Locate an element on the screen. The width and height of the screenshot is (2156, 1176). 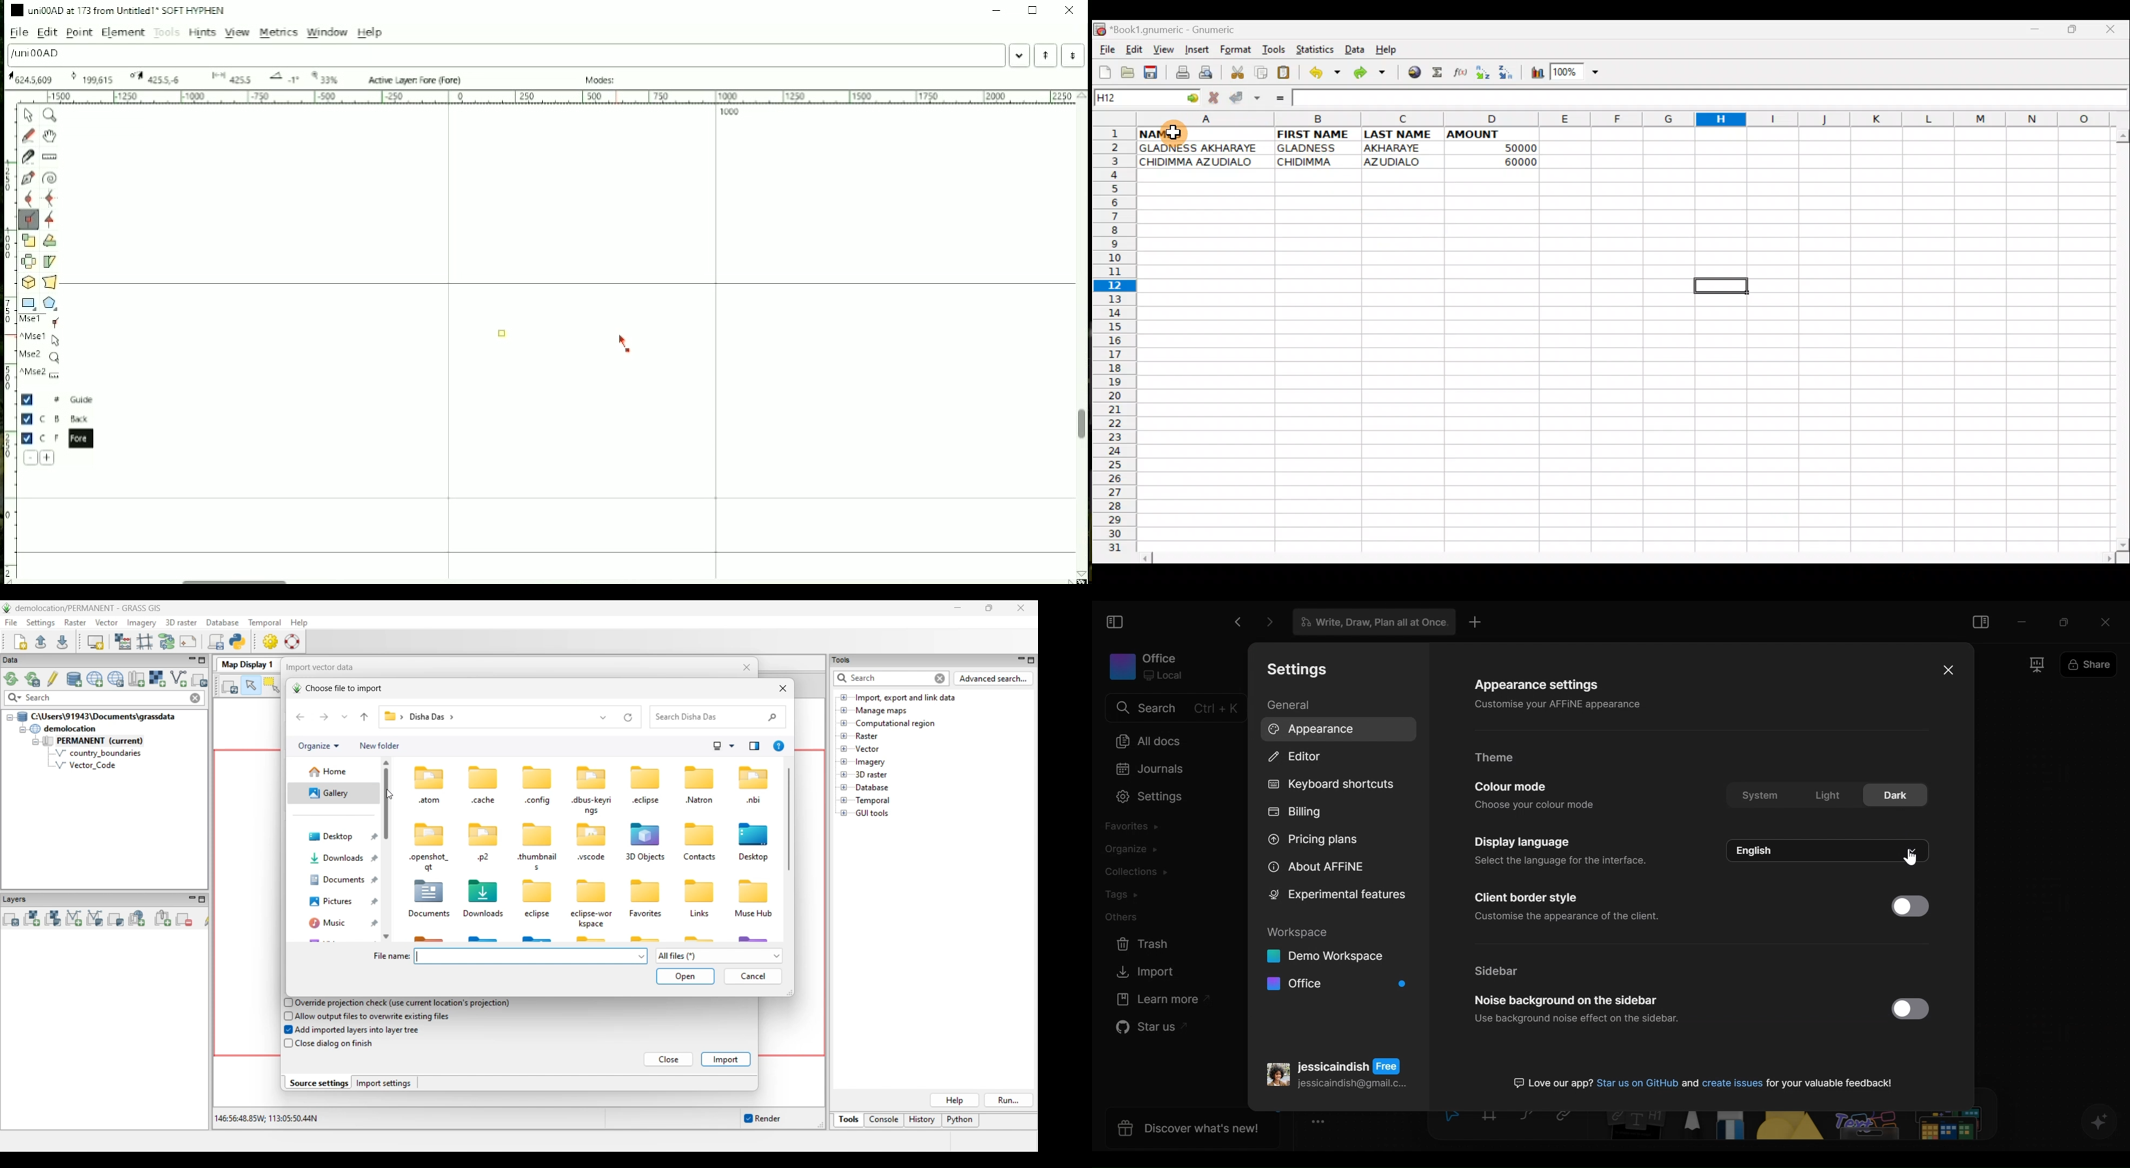
Tools is located at coordinates (167, 33).